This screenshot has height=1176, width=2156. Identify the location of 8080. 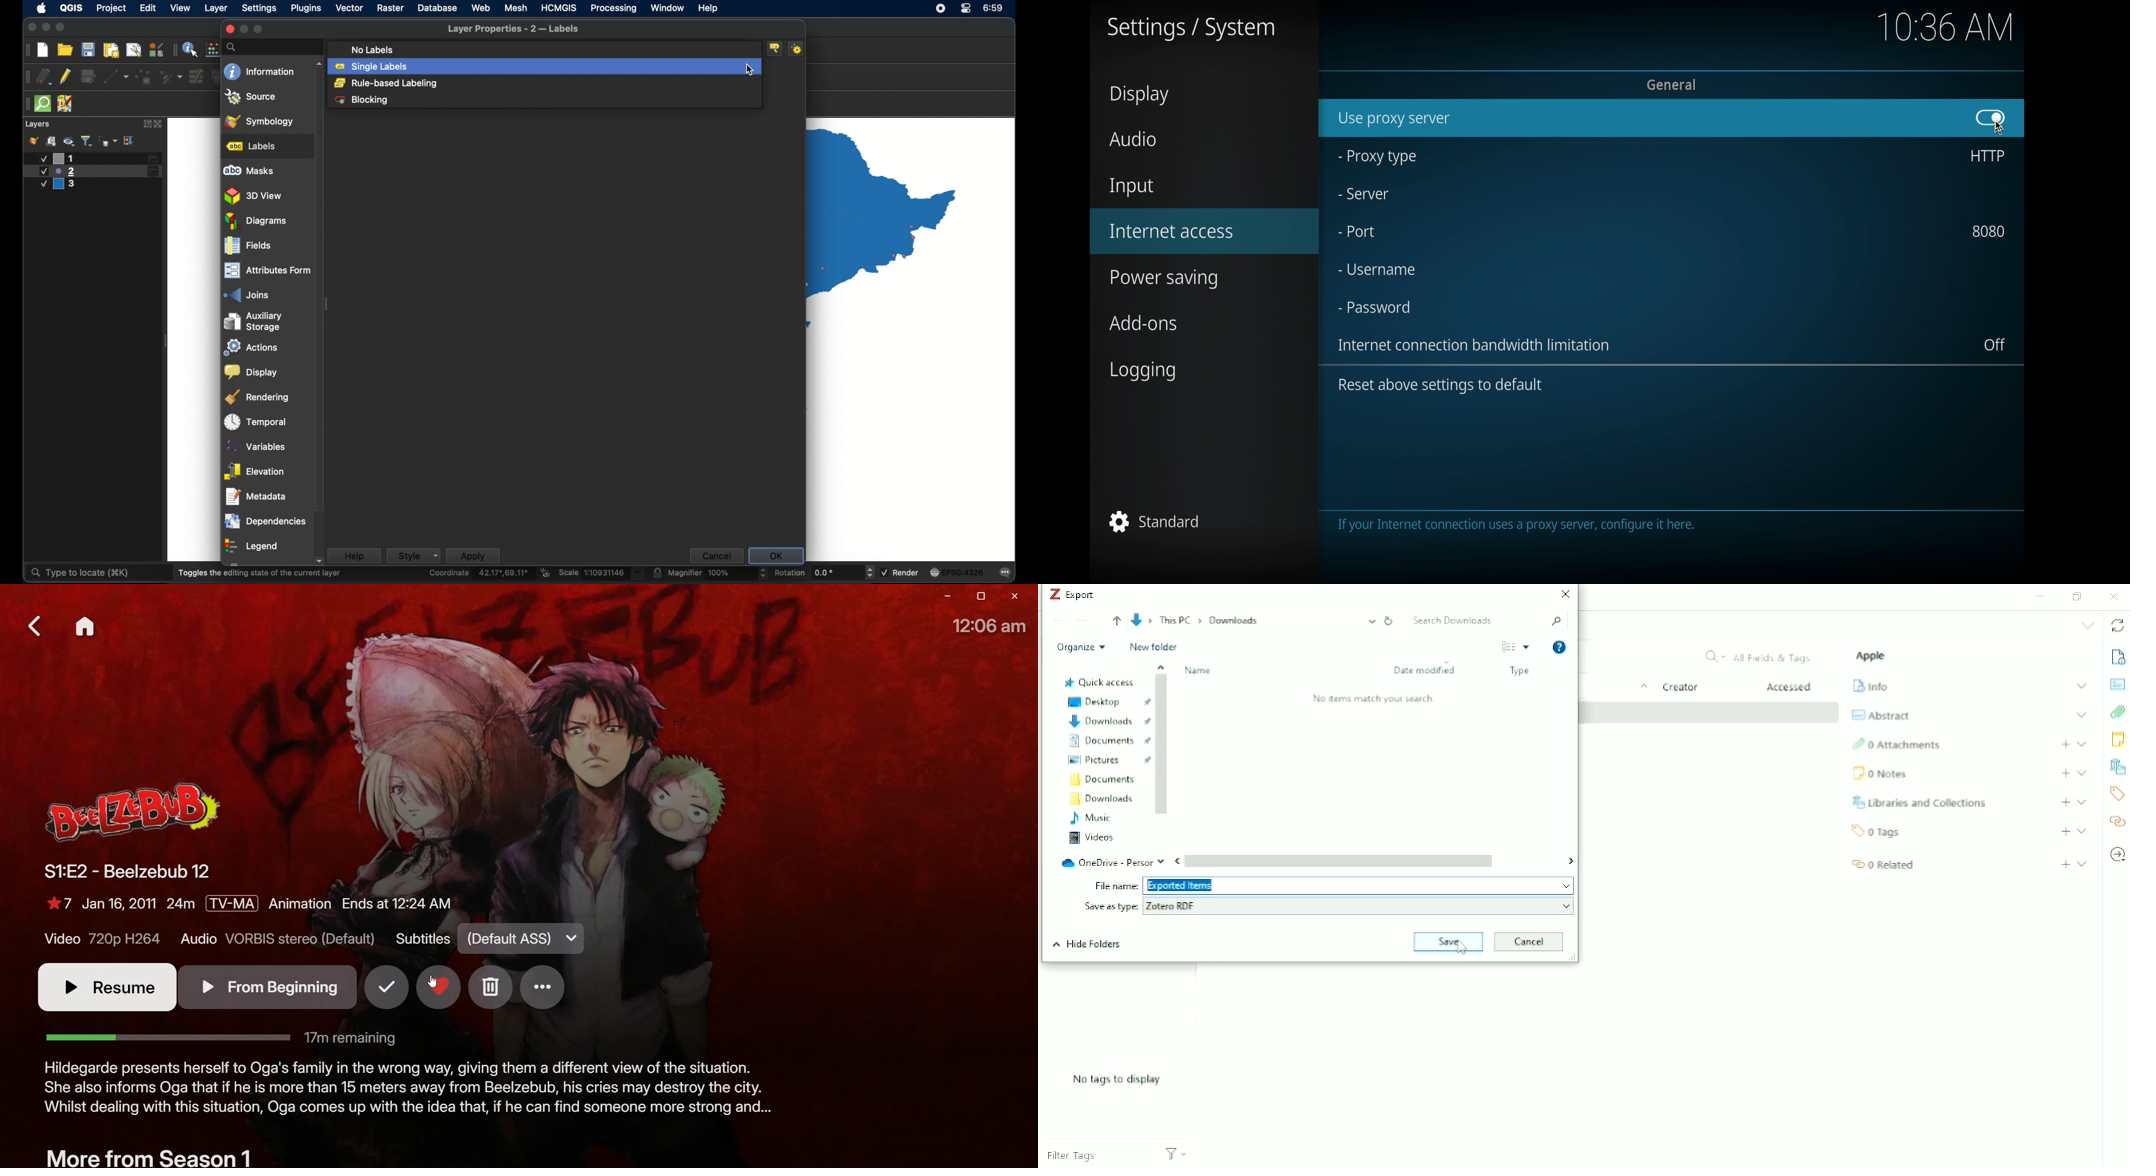
(1989, 231).